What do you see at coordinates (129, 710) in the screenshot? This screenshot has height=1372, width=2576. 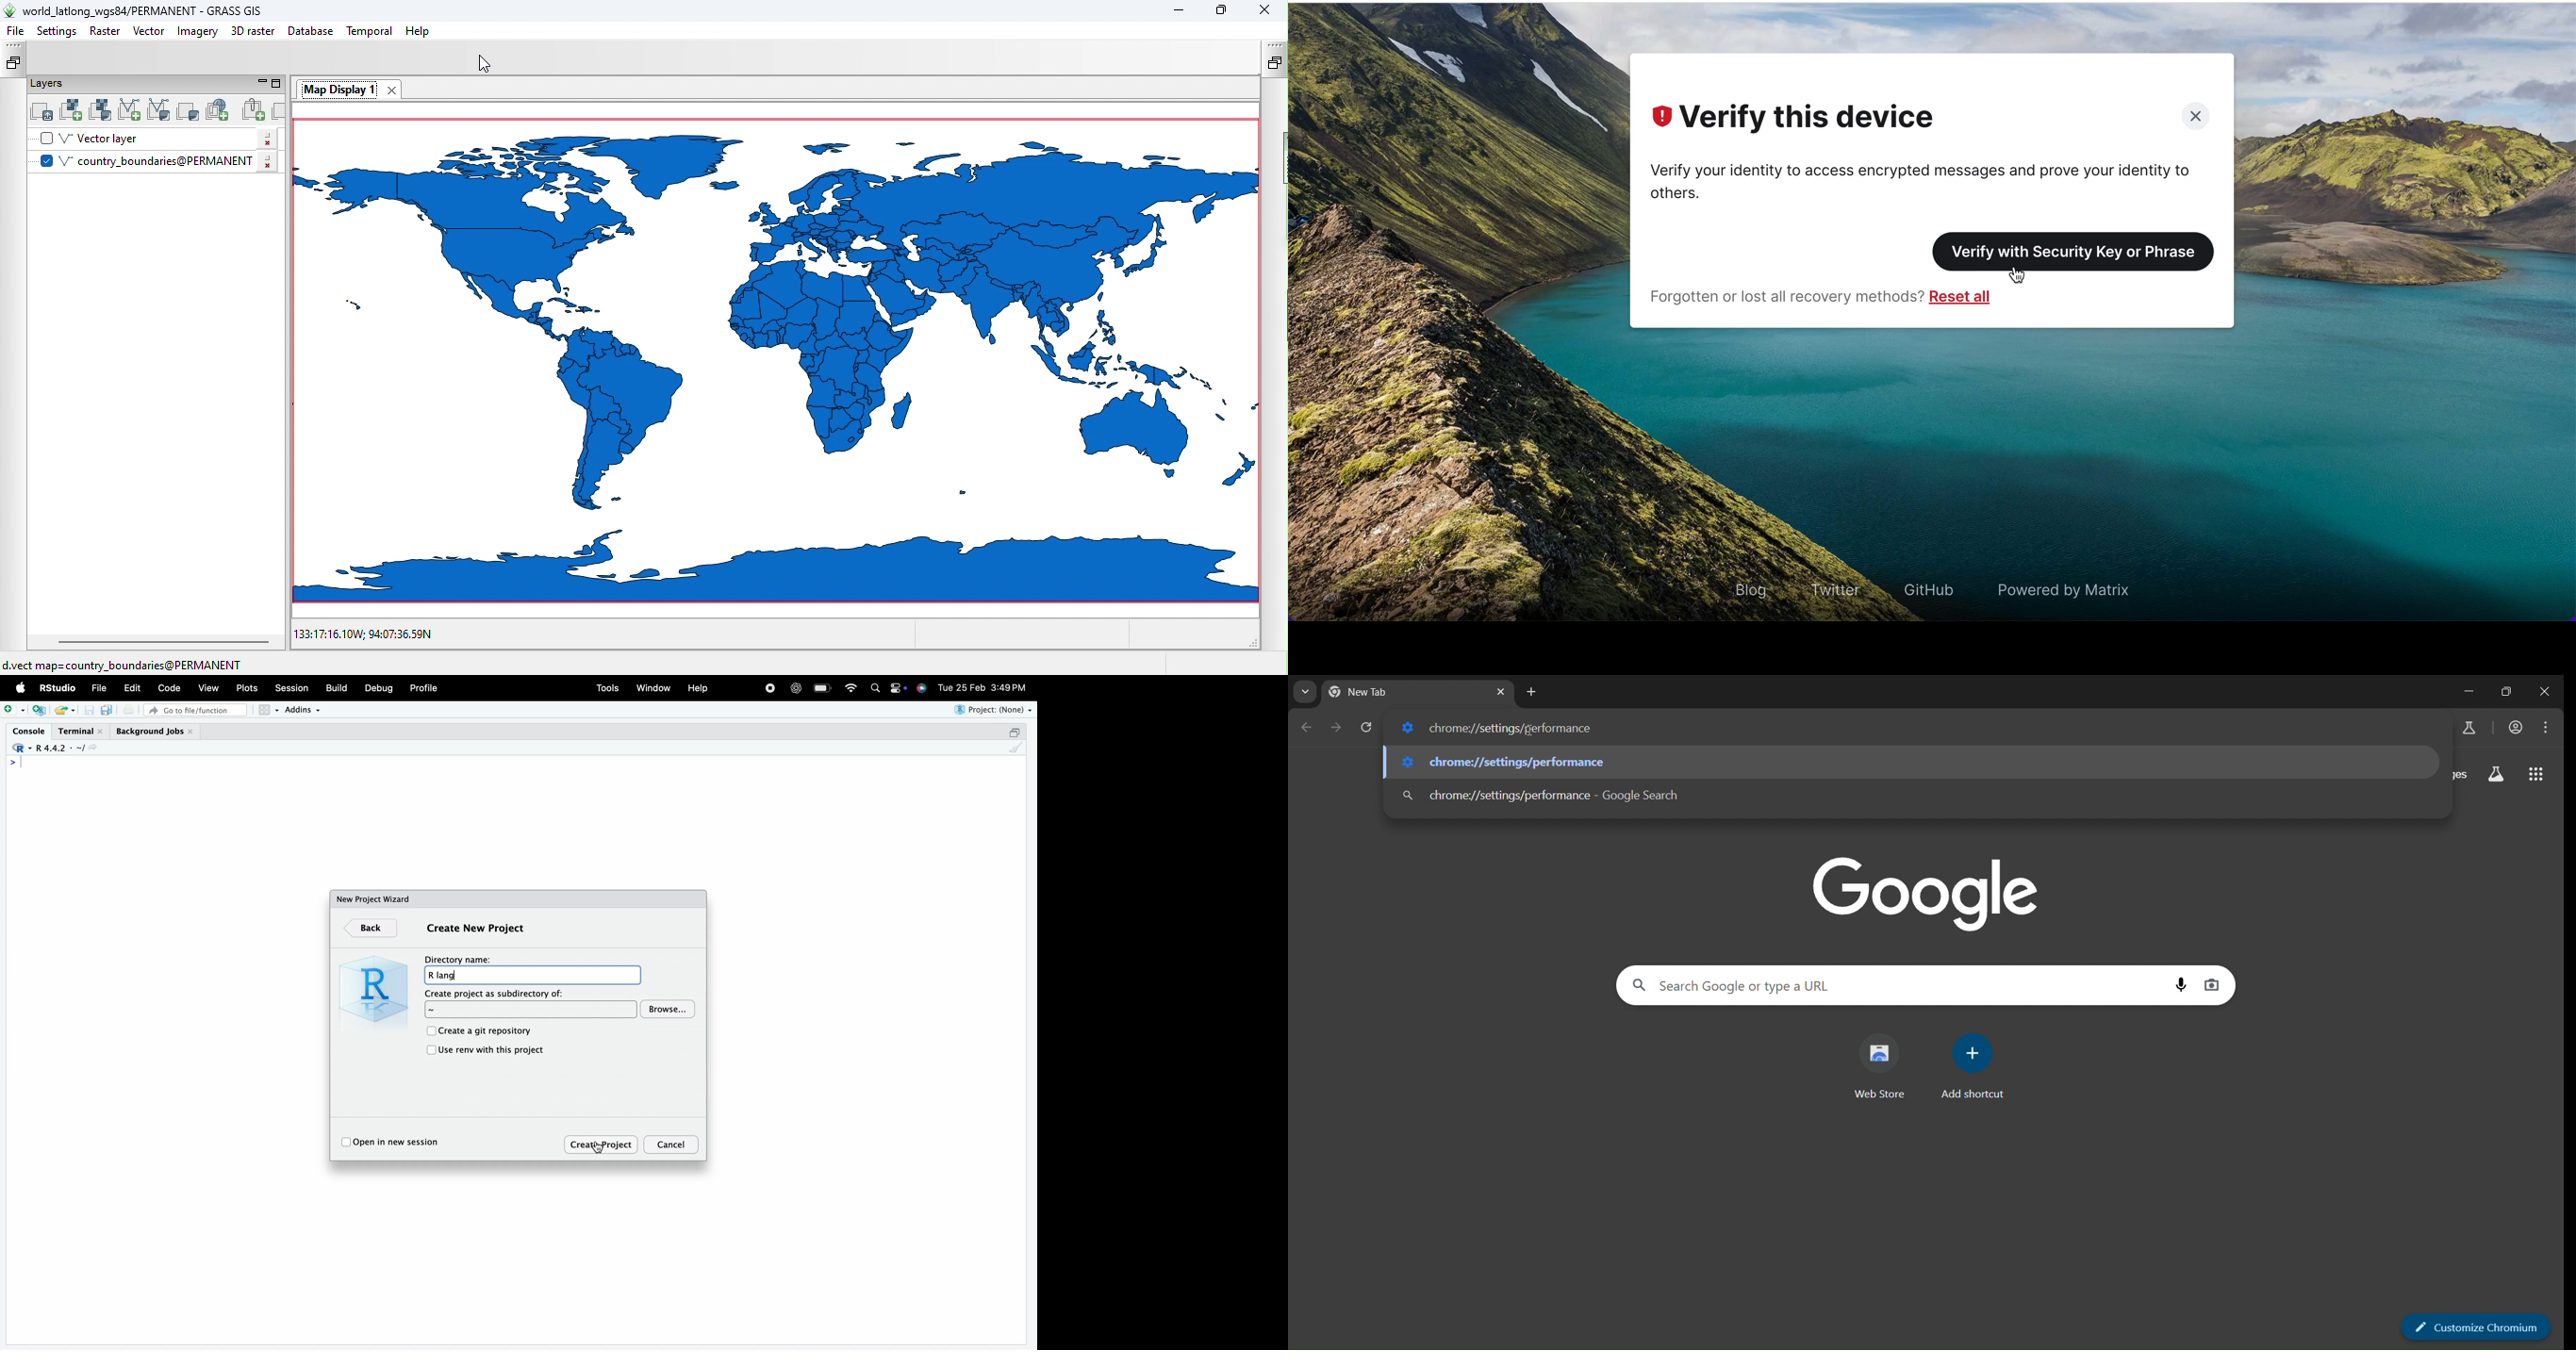 I see `print the current file` at bounding box center [129, 710].